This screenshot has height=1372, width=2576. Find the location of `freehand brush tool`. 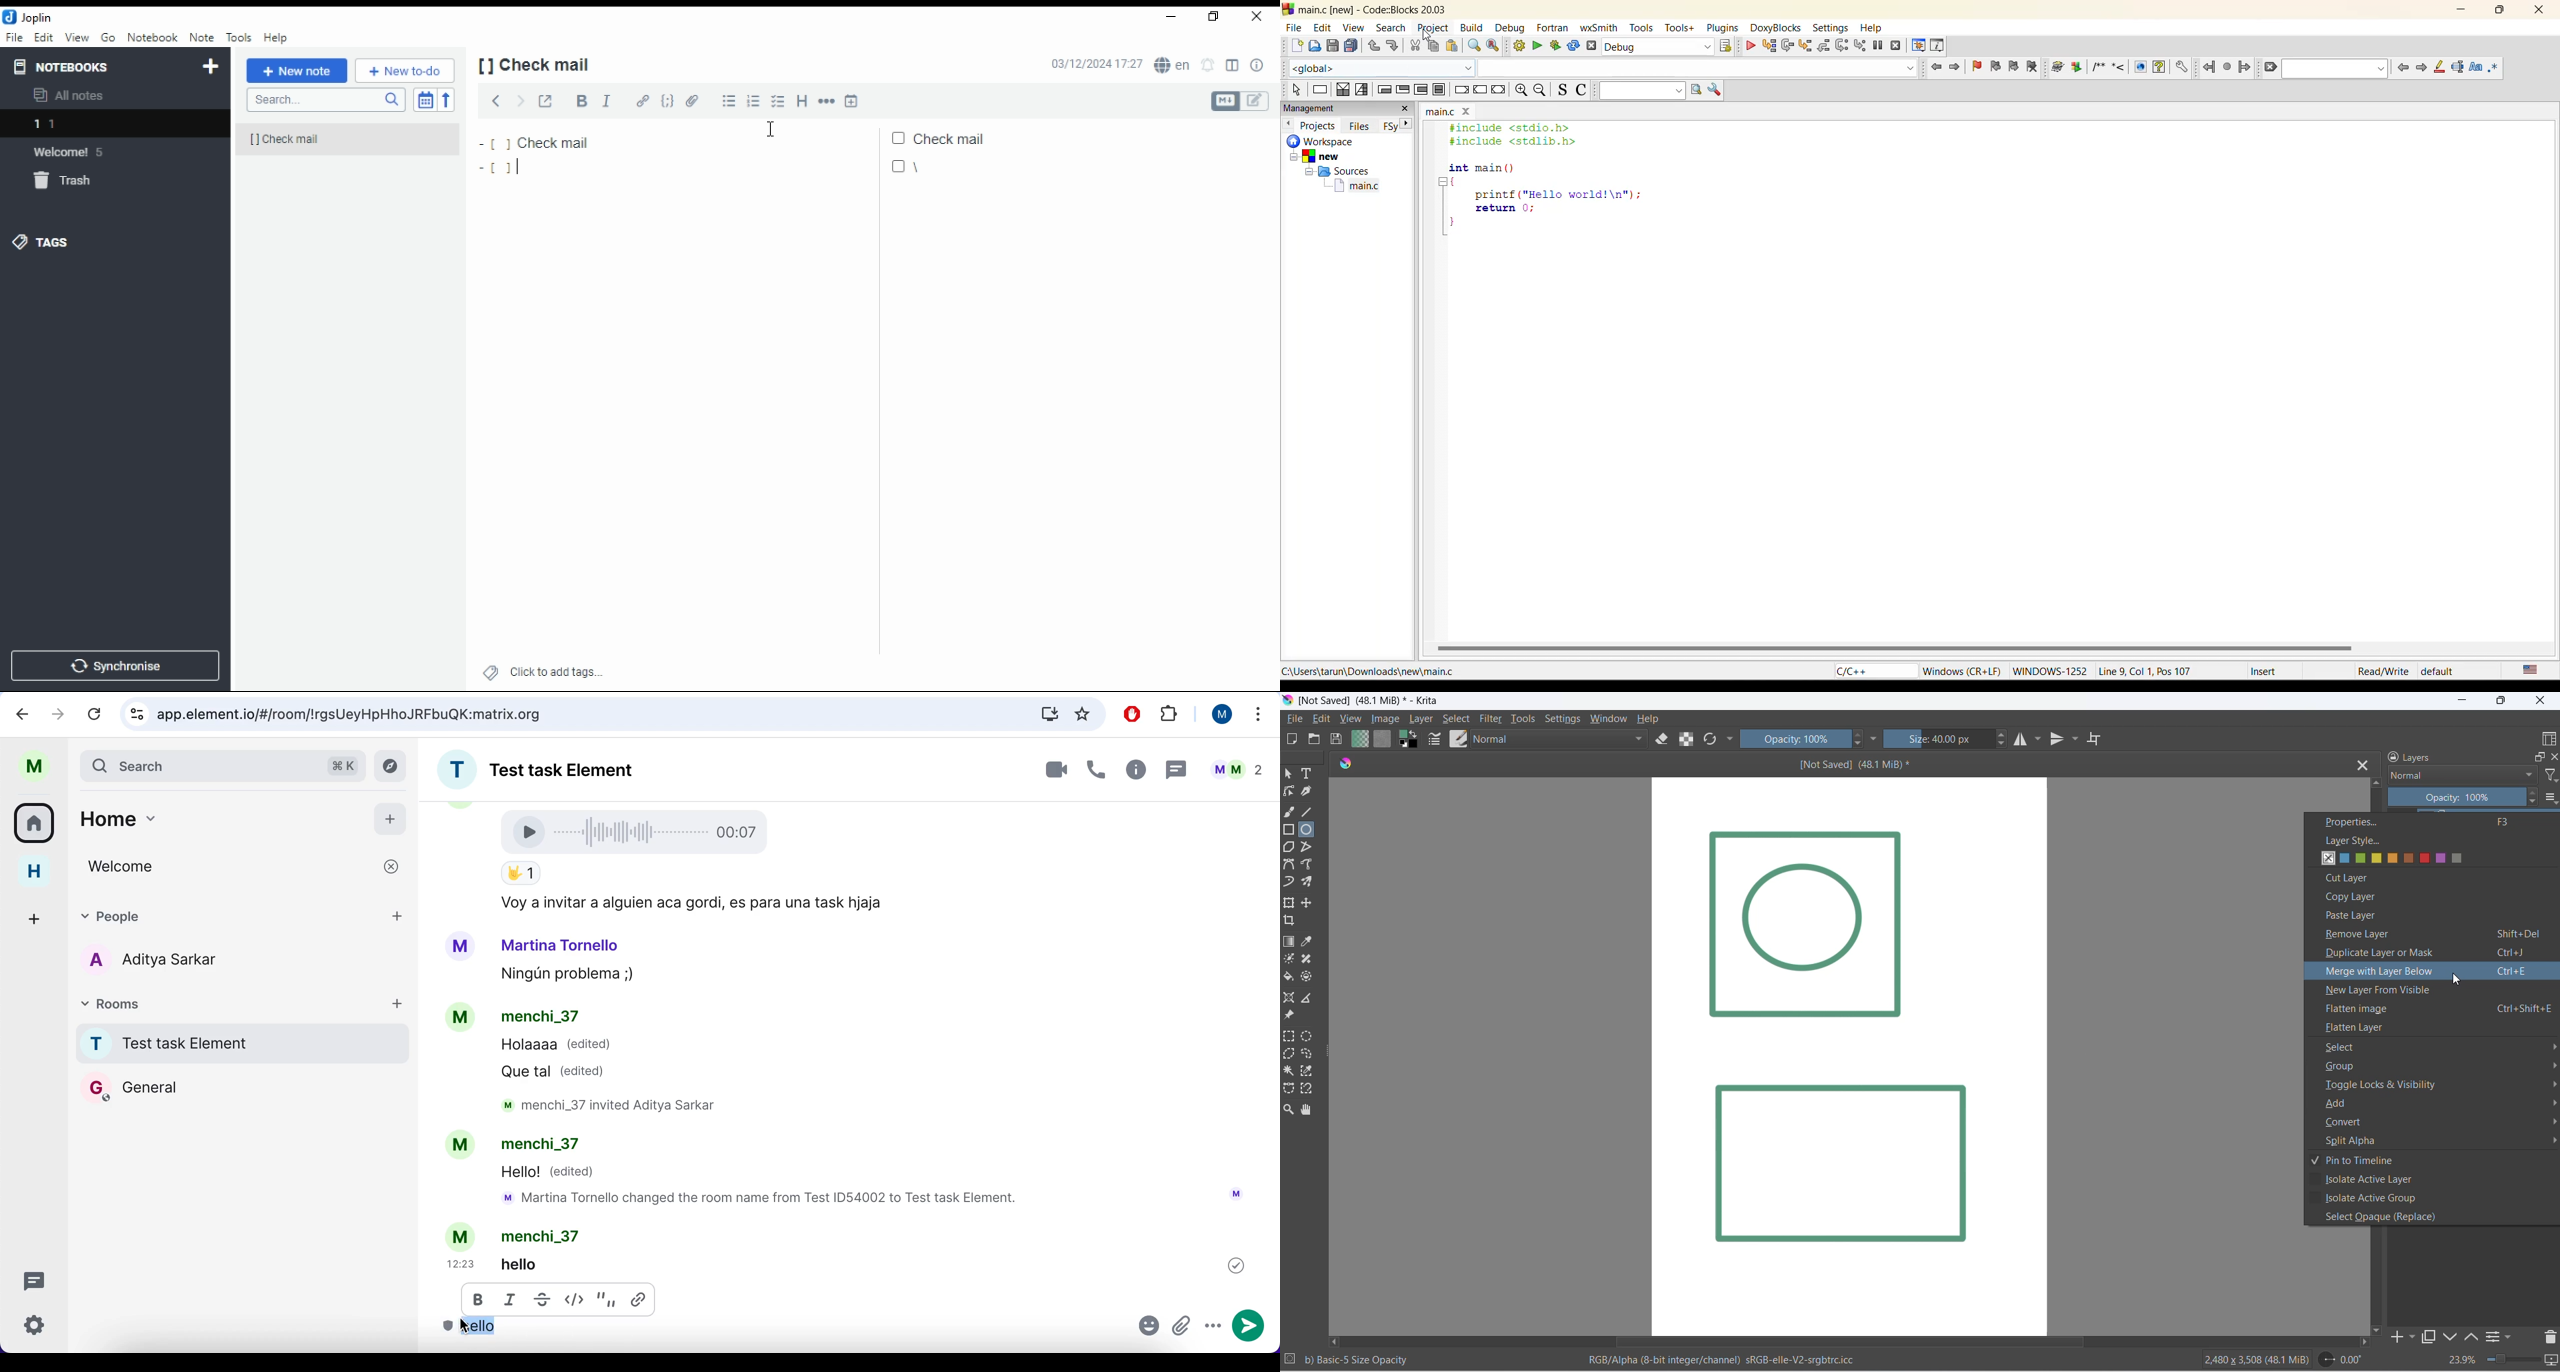

freehand brush tool is located at coordinates (1289, 813).